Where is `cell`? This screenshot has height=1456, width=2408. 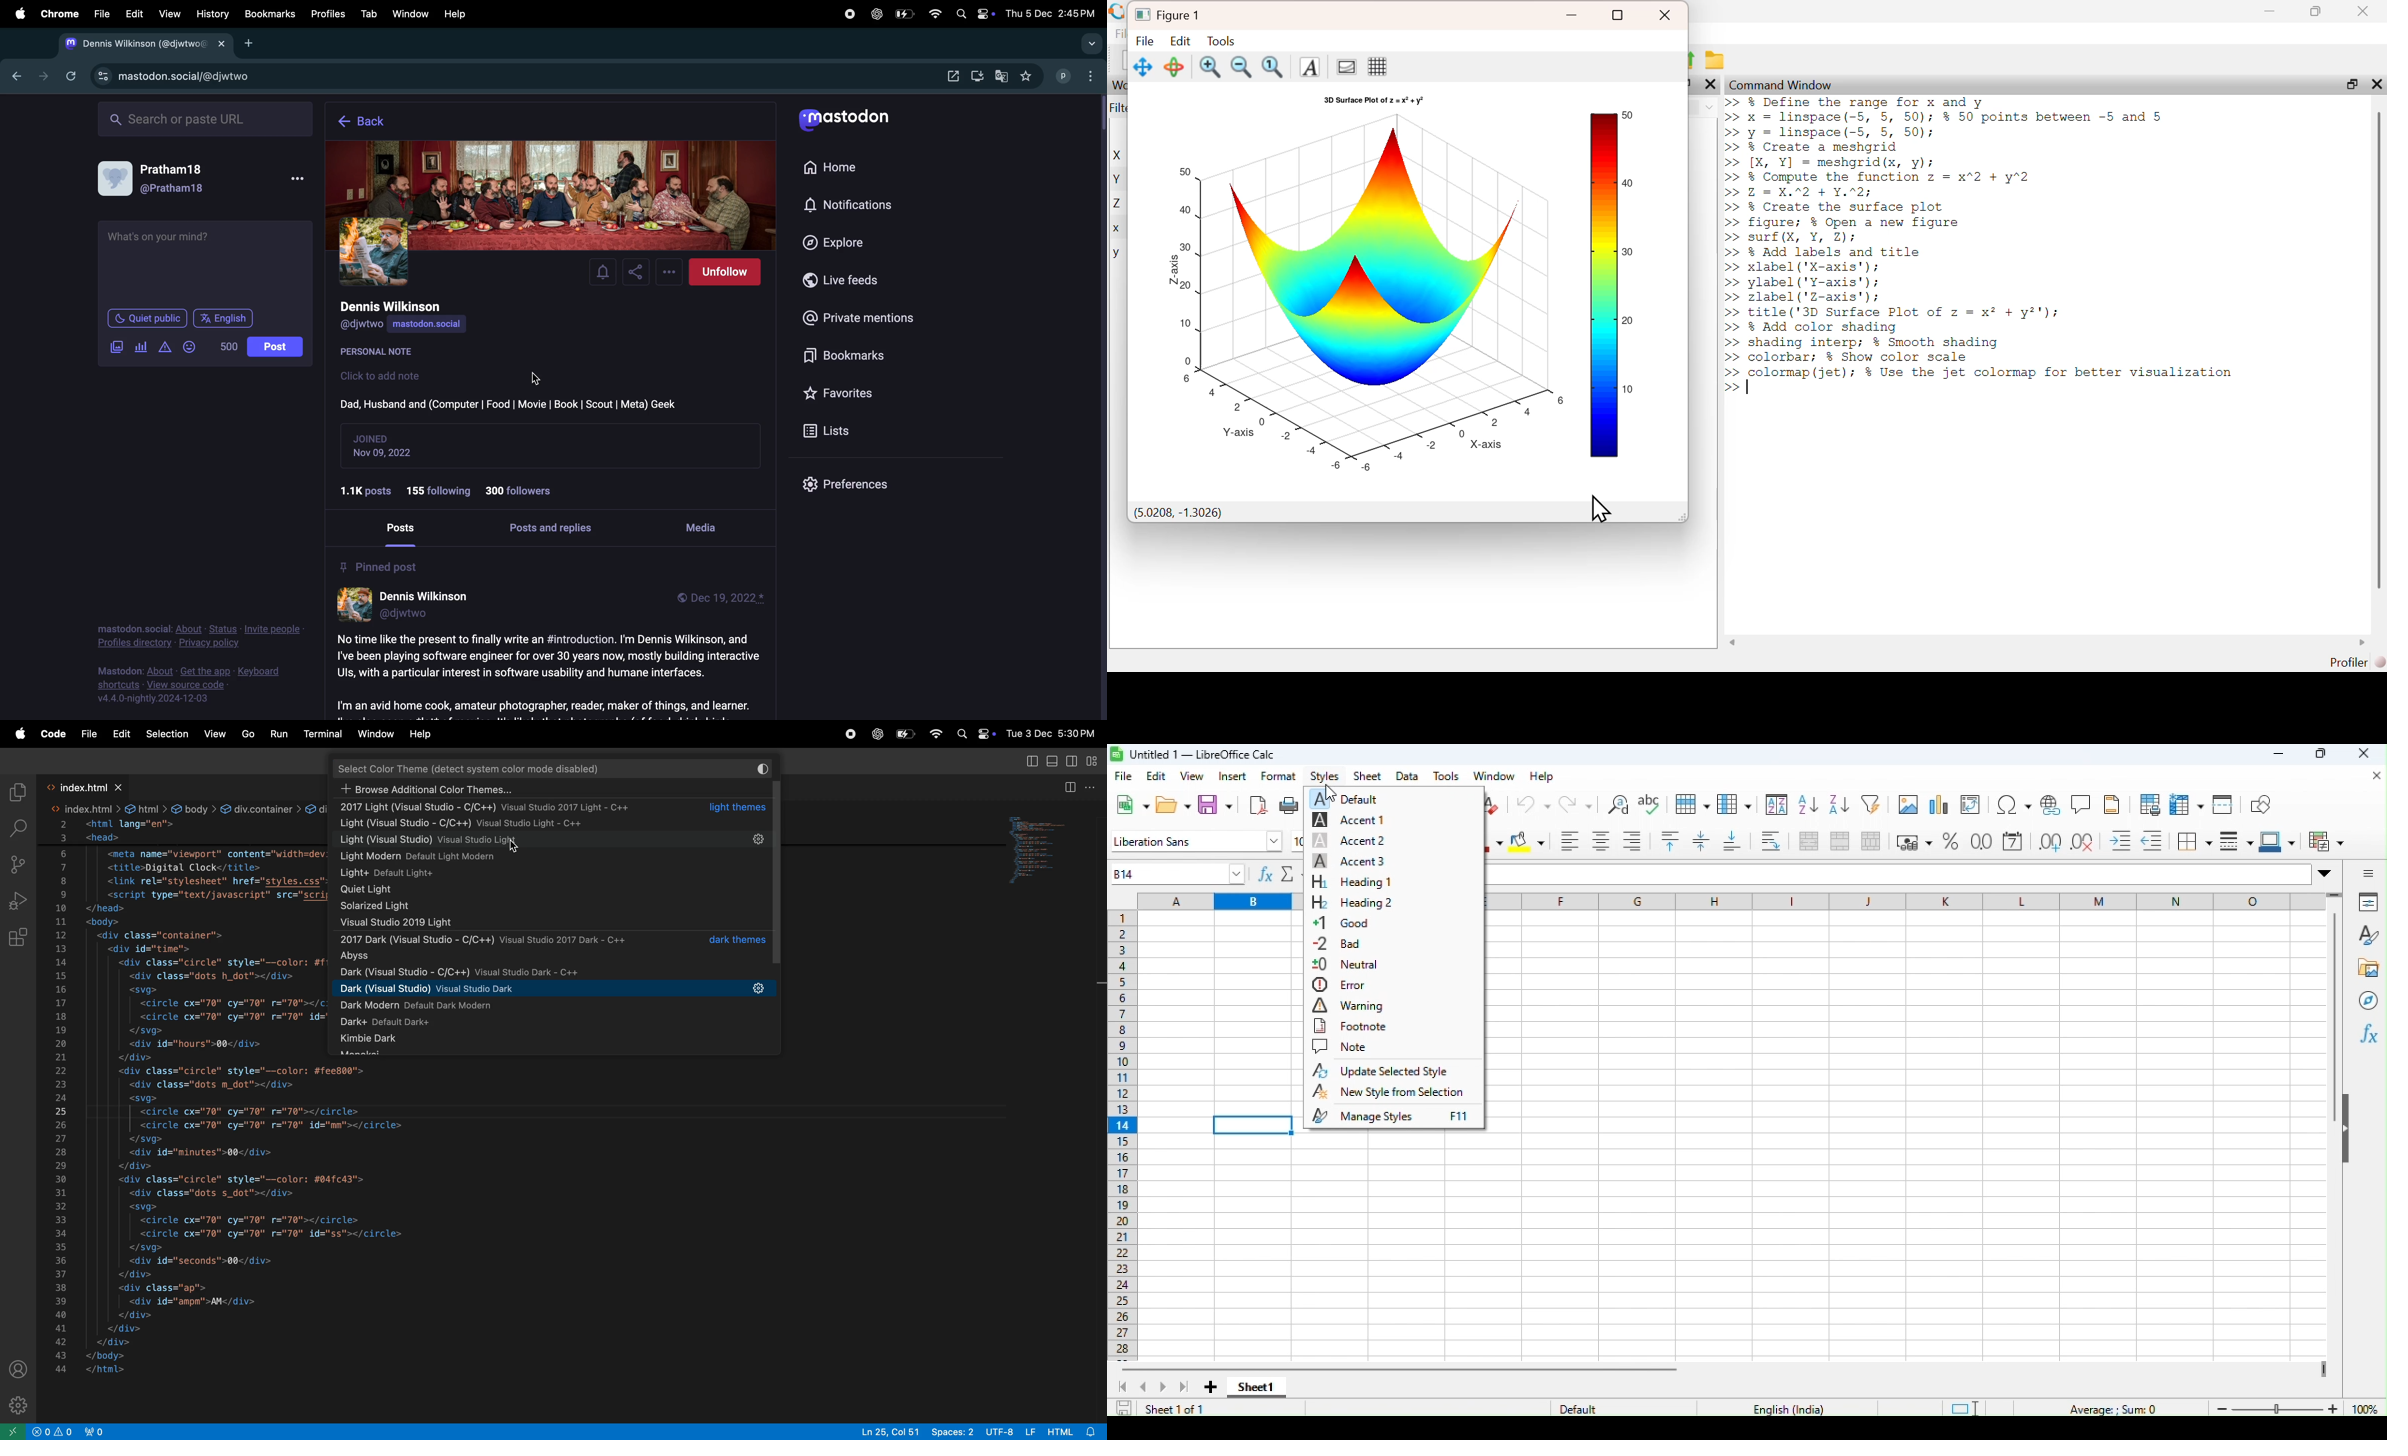
cell is located at coordinates (1254, 1124).